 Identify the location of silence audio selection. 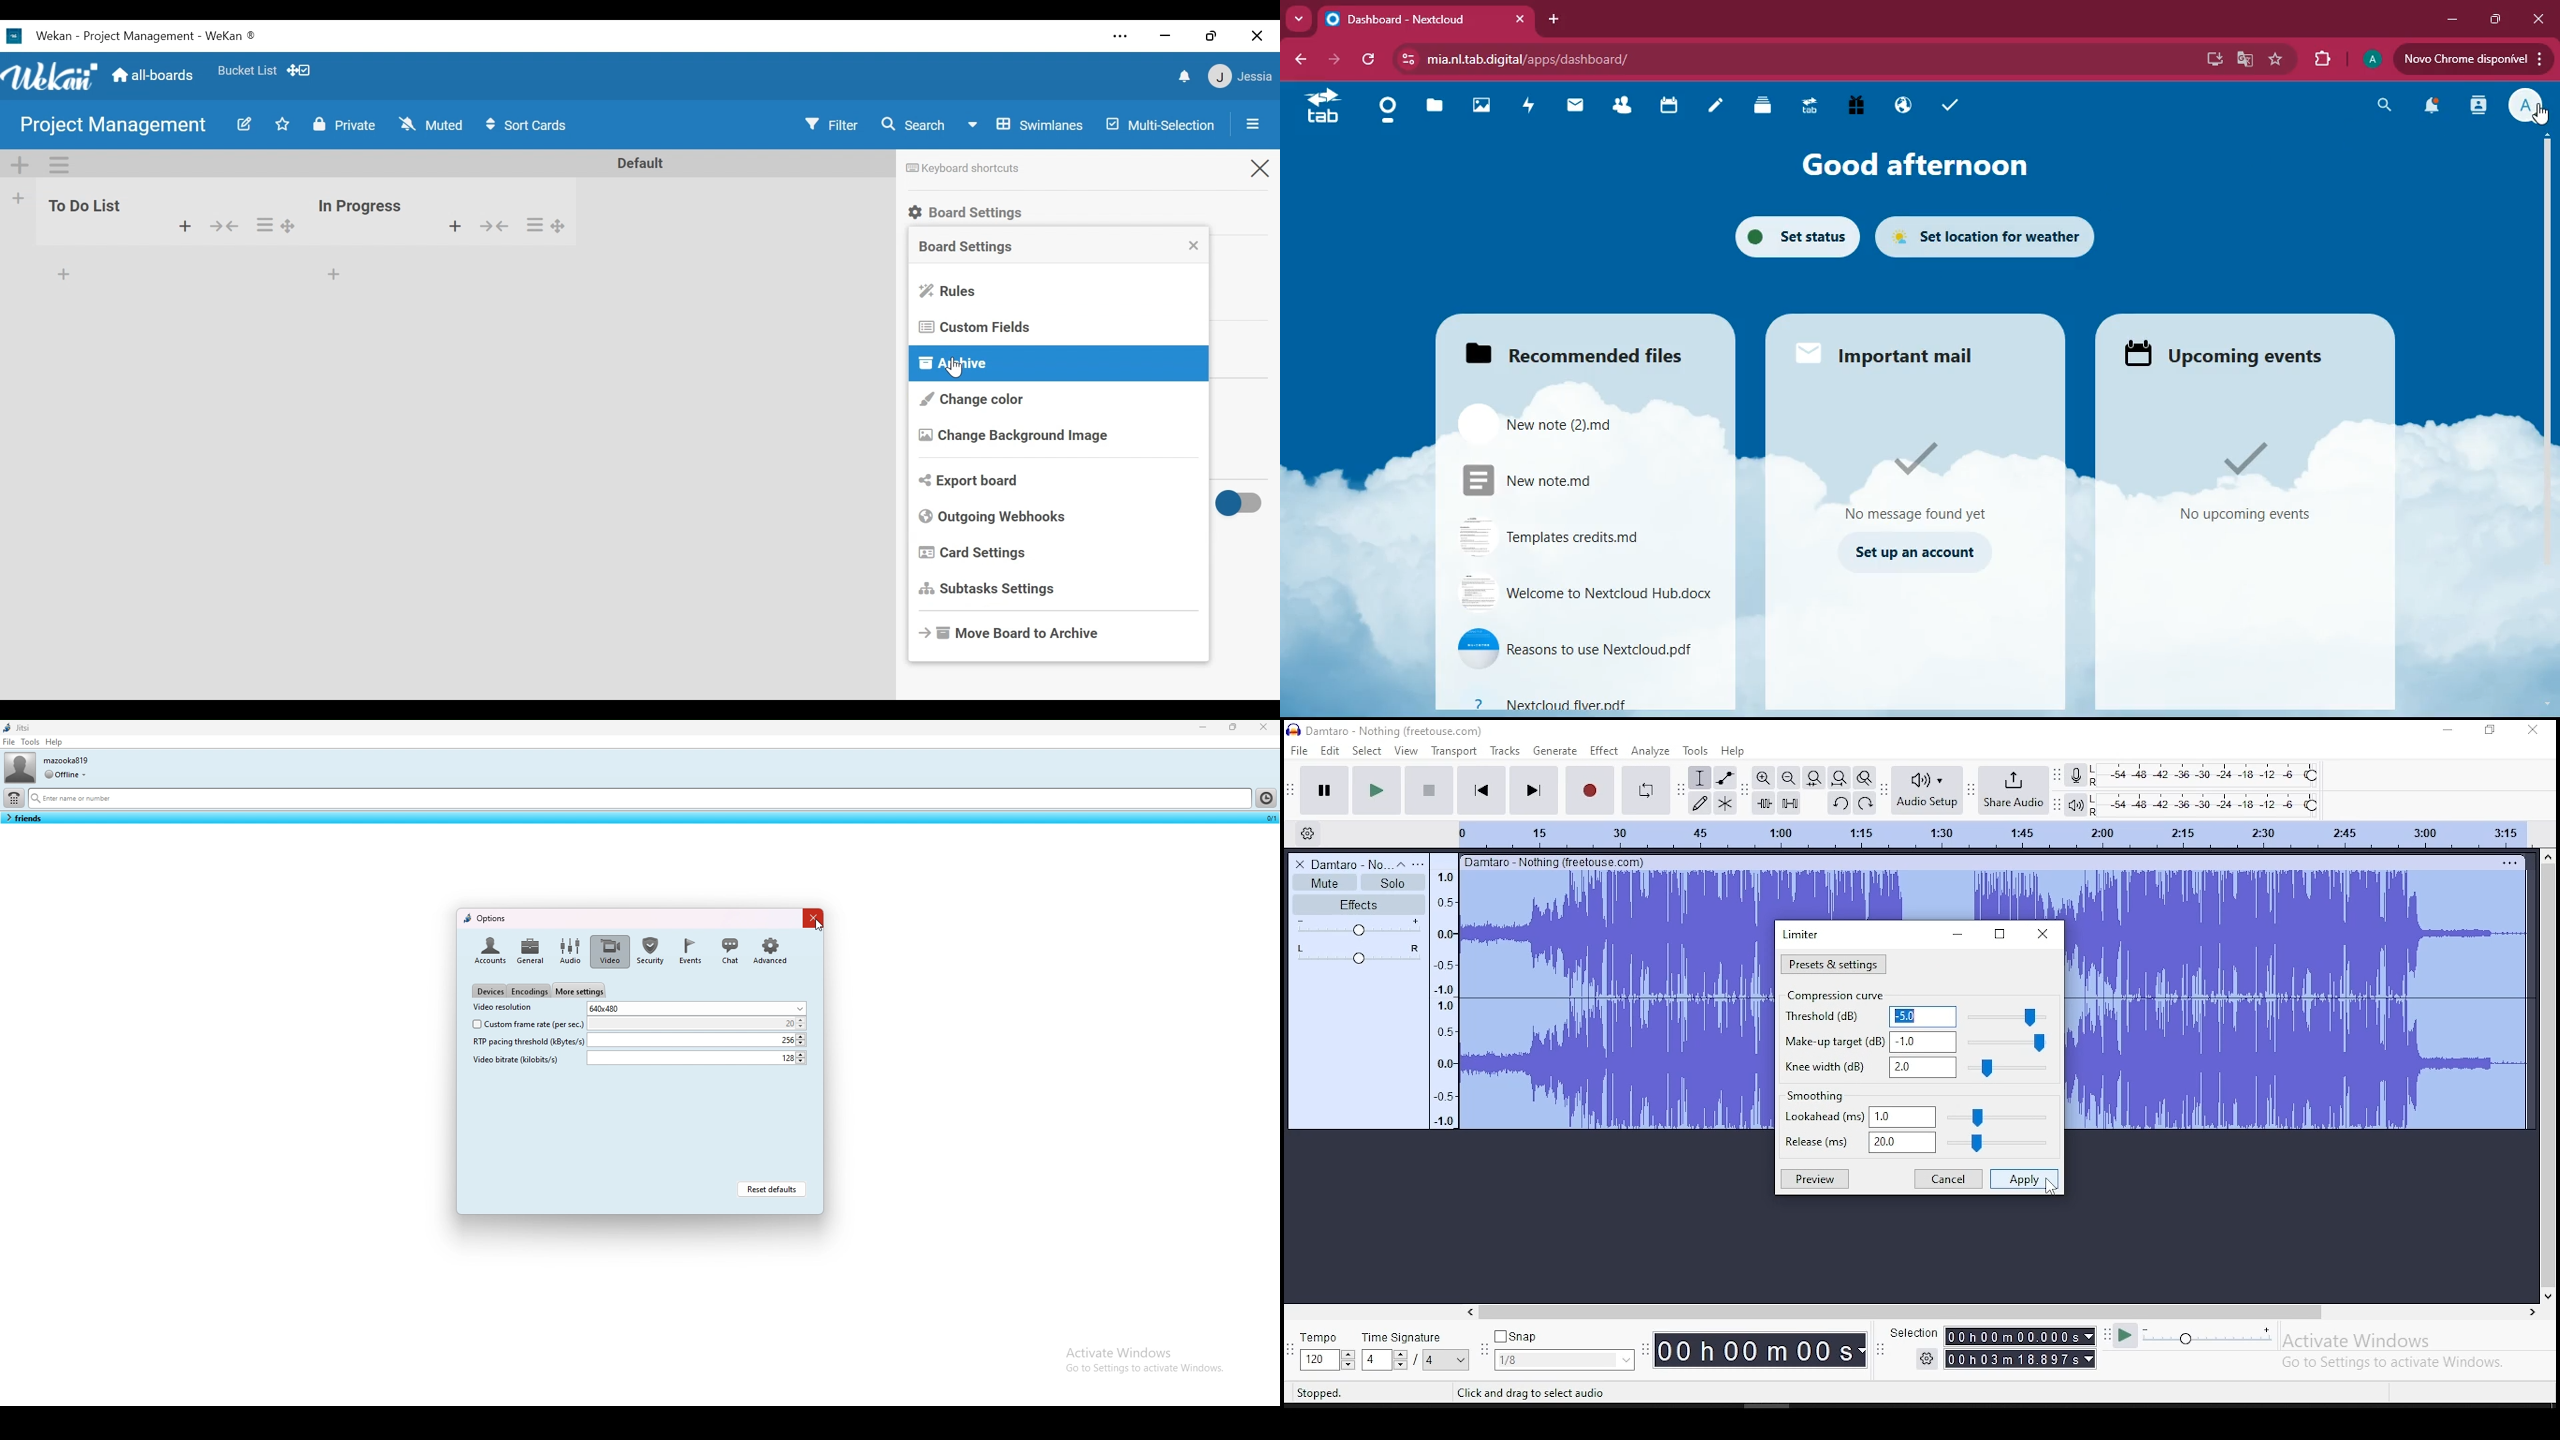
(1790, 802).